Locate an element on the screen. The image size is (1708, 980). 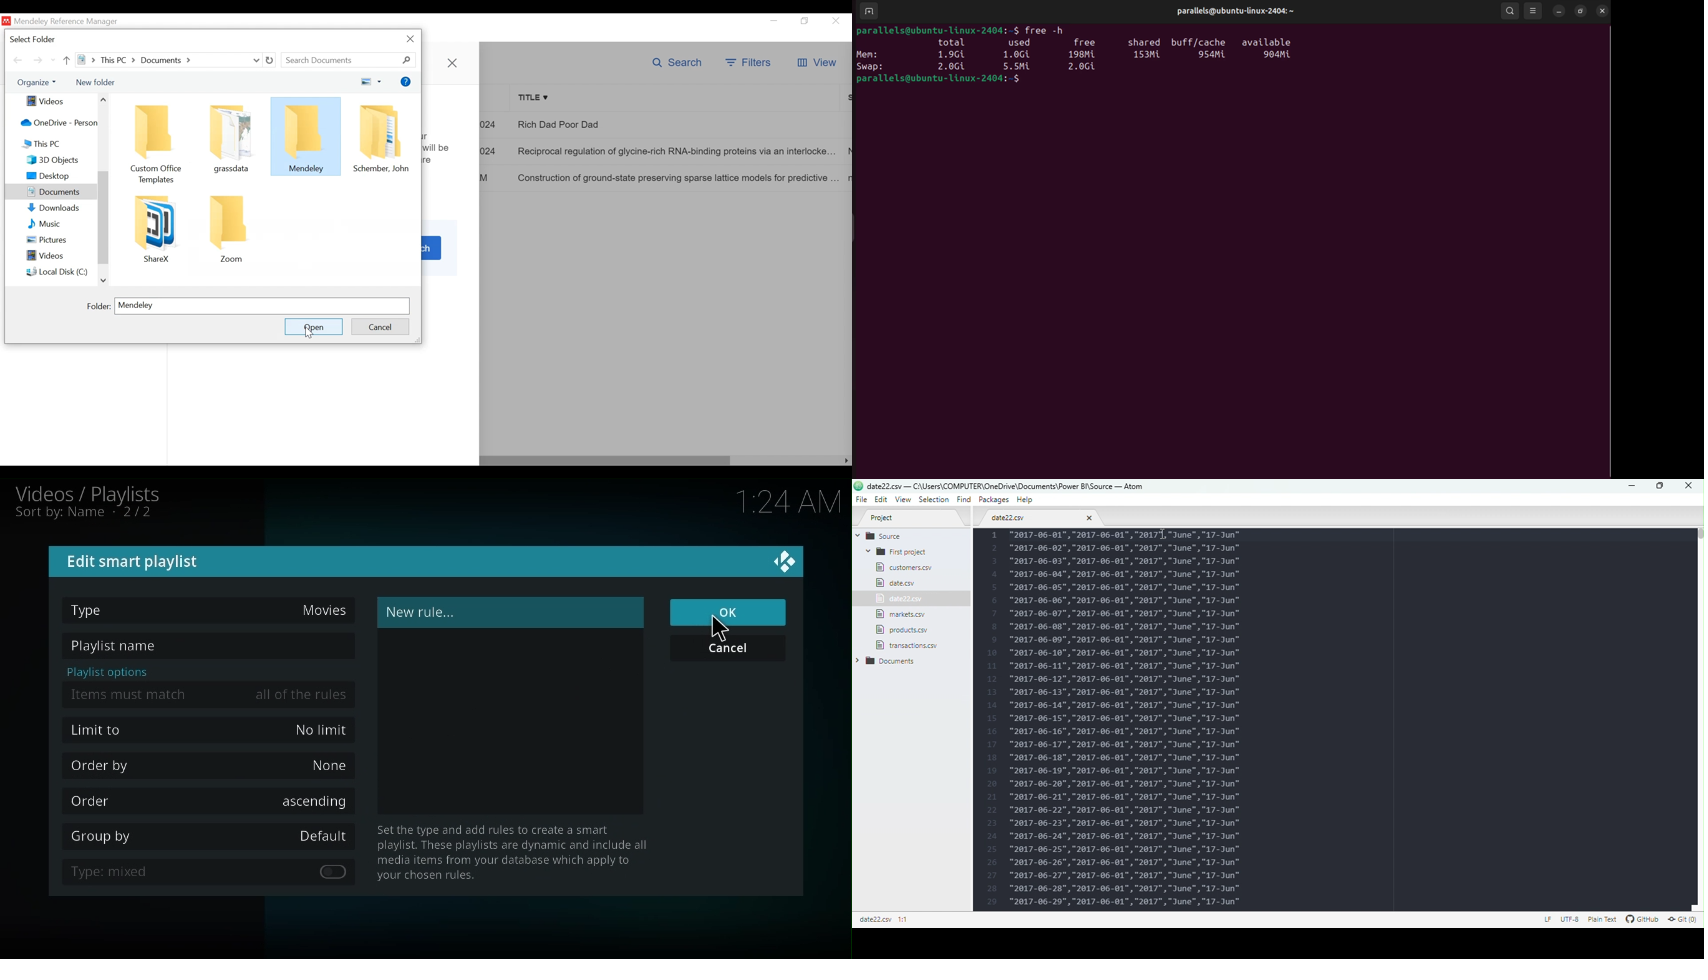
File name is located at coordinates (1007, 485).